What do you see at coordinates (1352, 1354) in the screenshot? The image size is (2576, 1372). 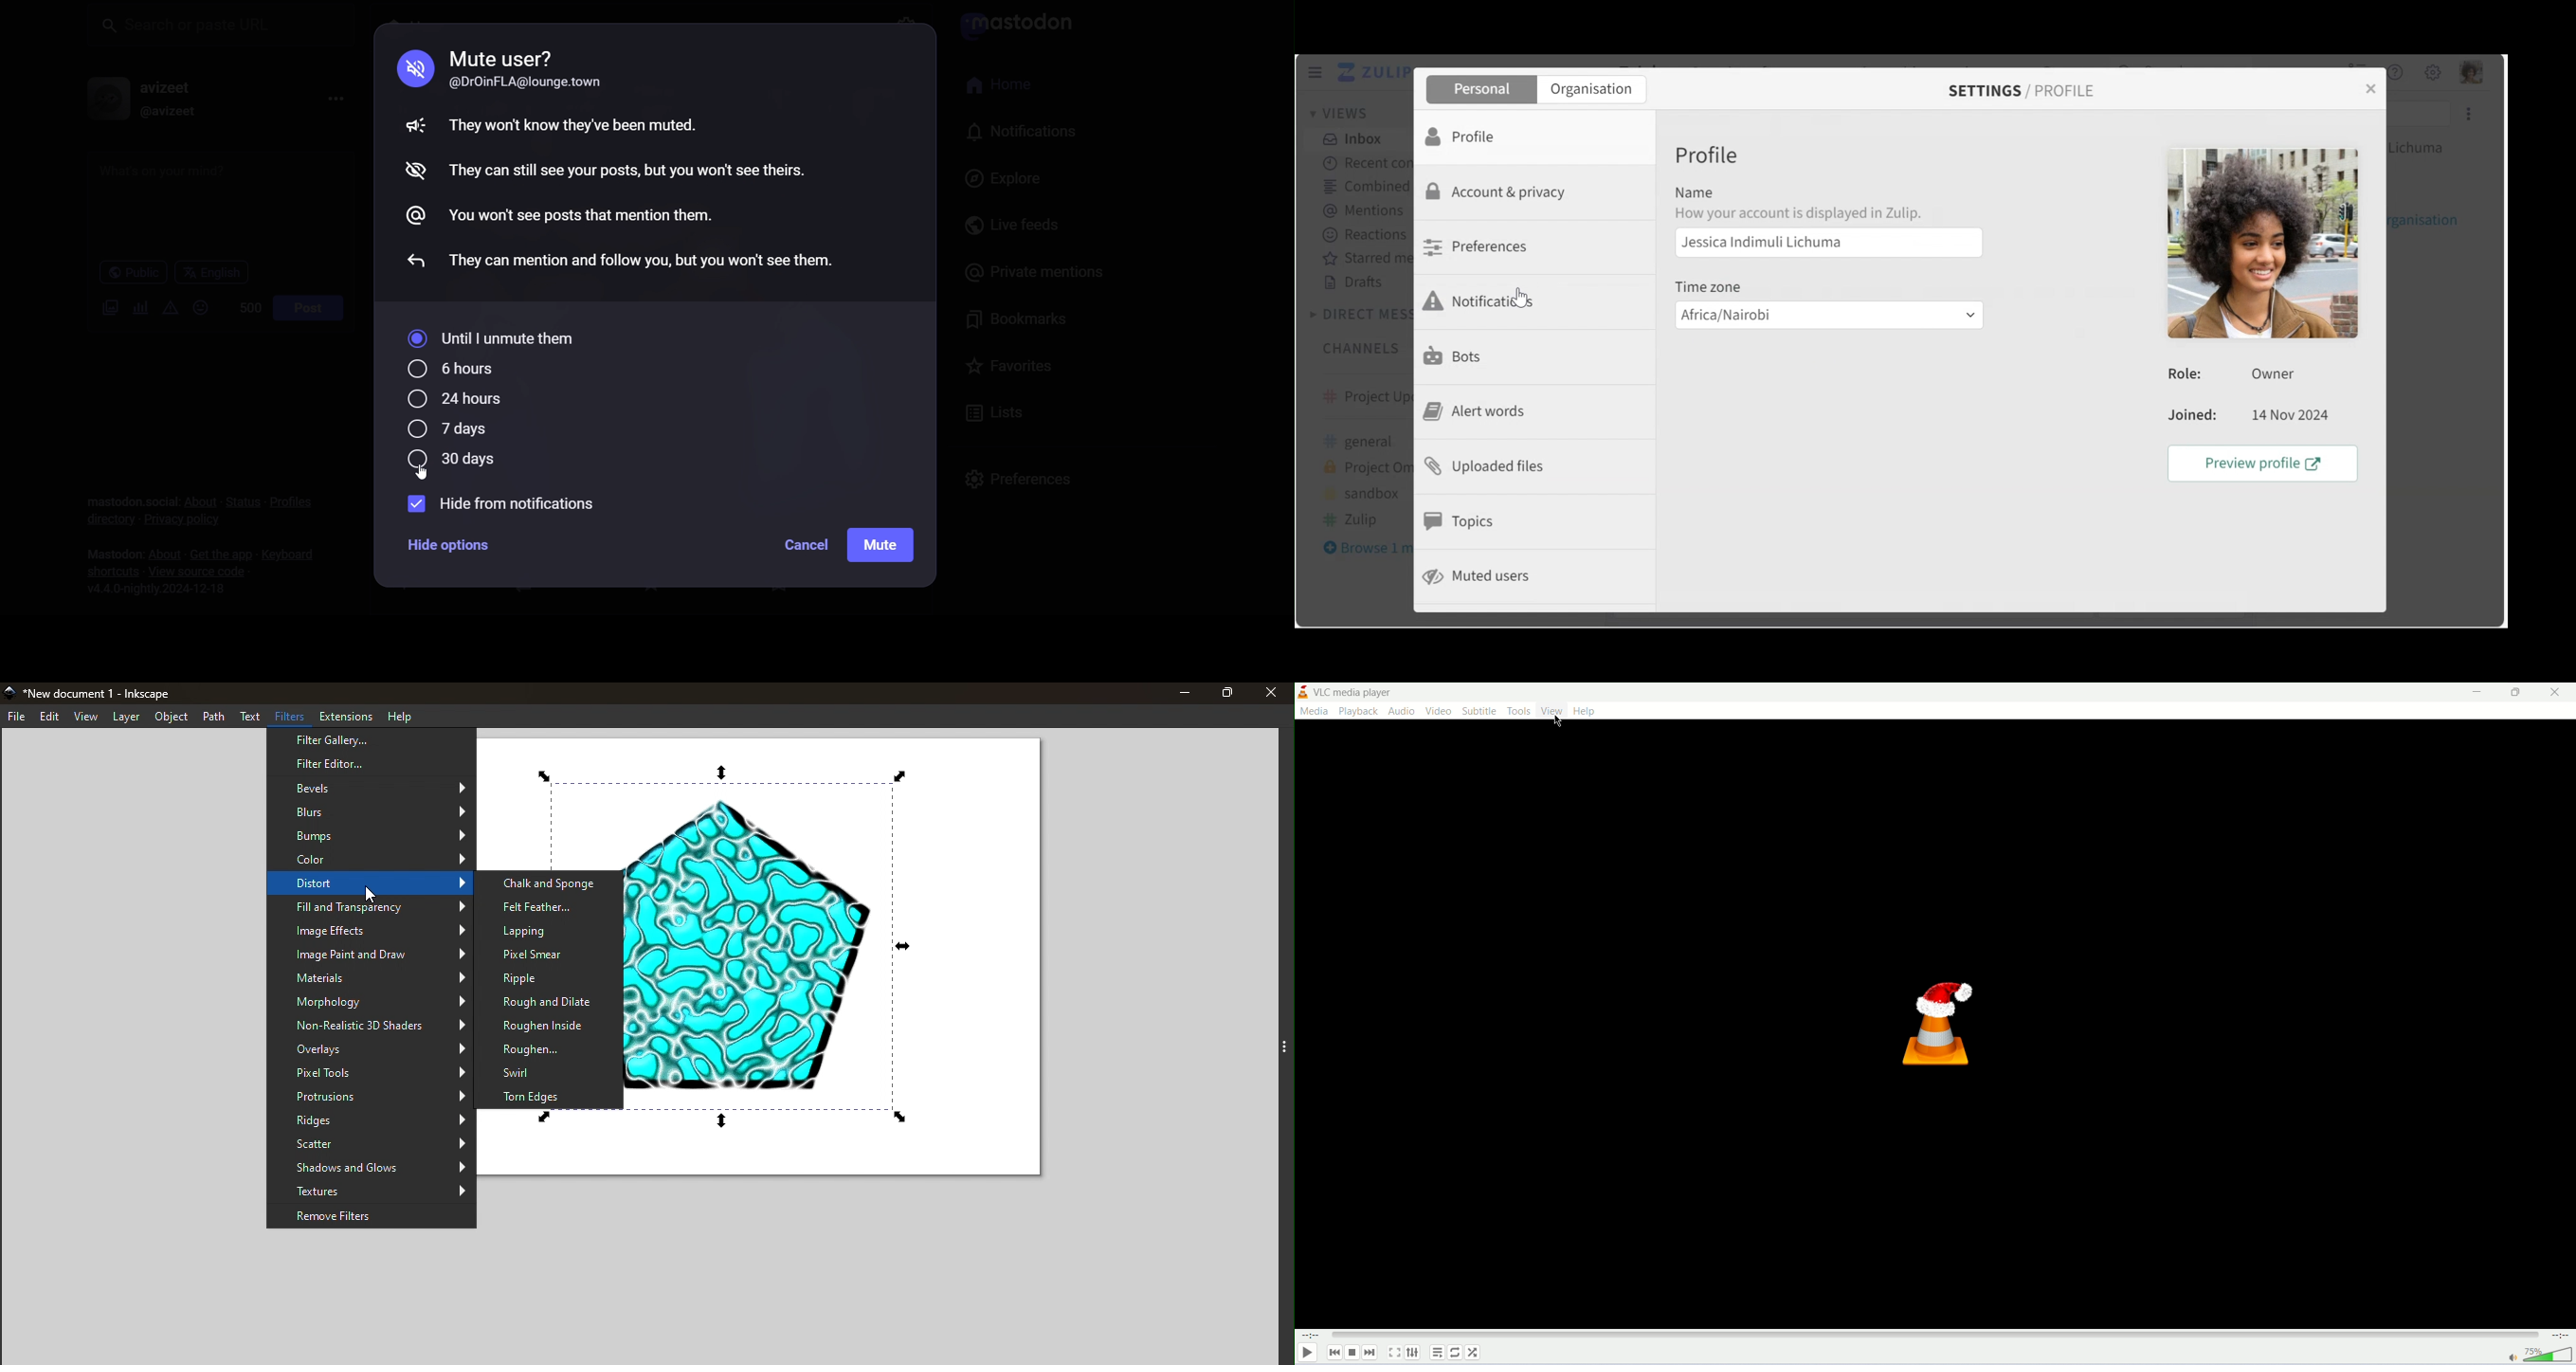 I see `stop` at bounding box center [1352, 1354].